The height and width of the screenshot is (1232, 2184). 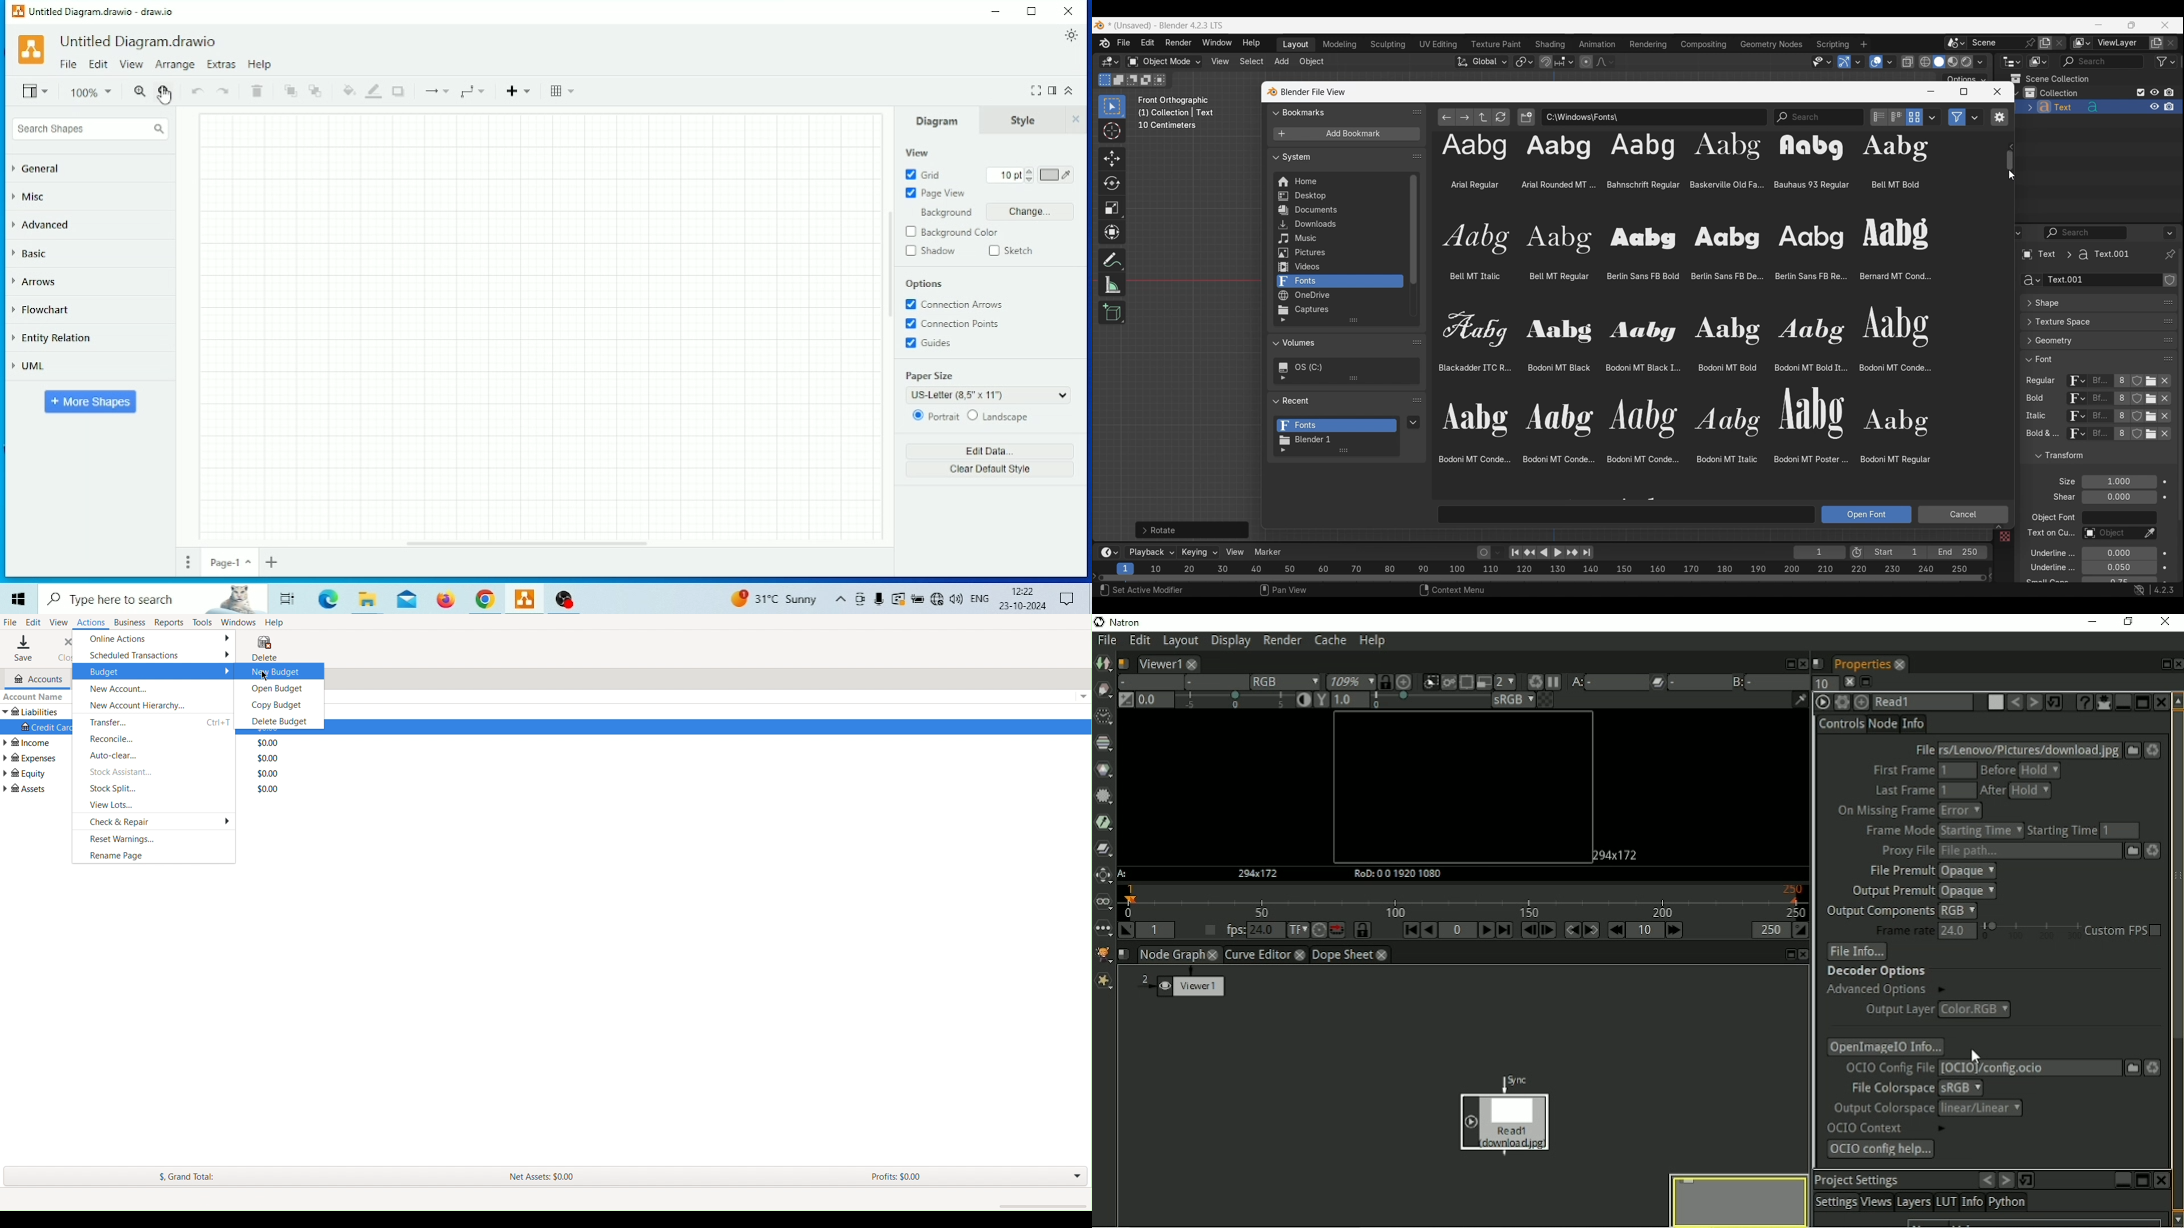 What do you see at coordinates (11, 622) in the screenshot?
I see `File` at bounding box center [11, 622].